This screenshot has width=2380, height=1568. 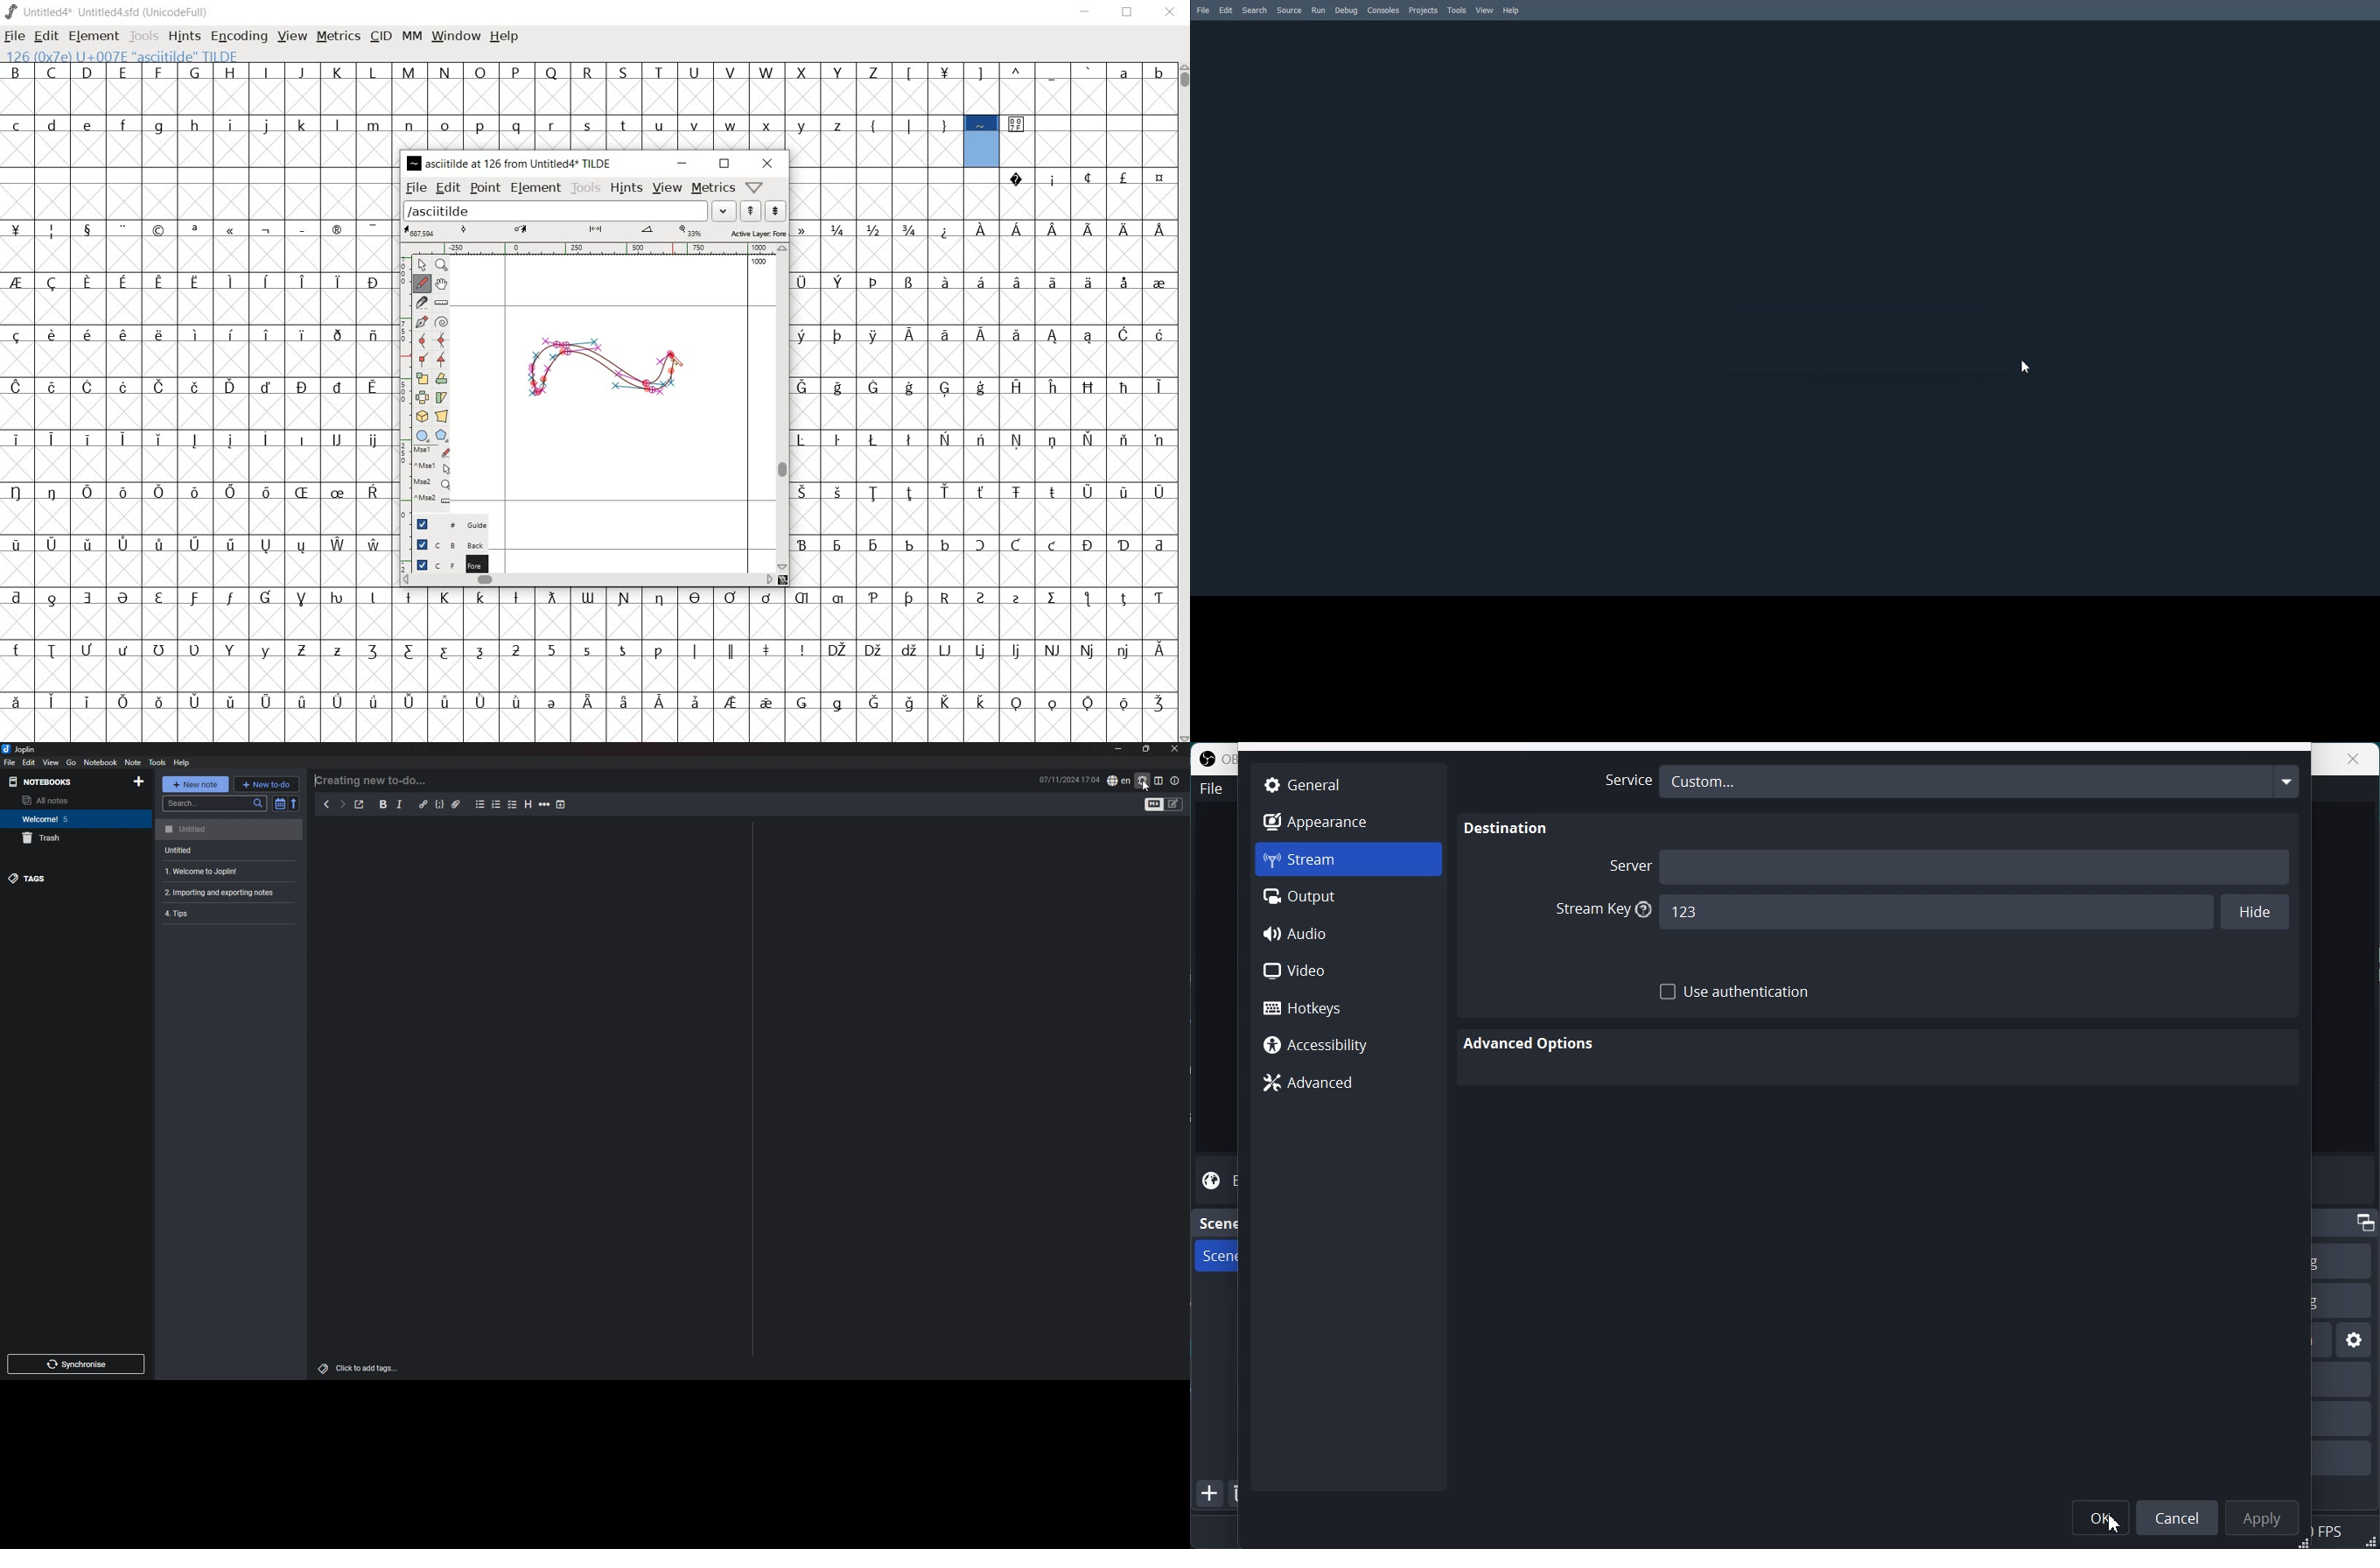 I want to click on metrics, so click(x=712, y=189).